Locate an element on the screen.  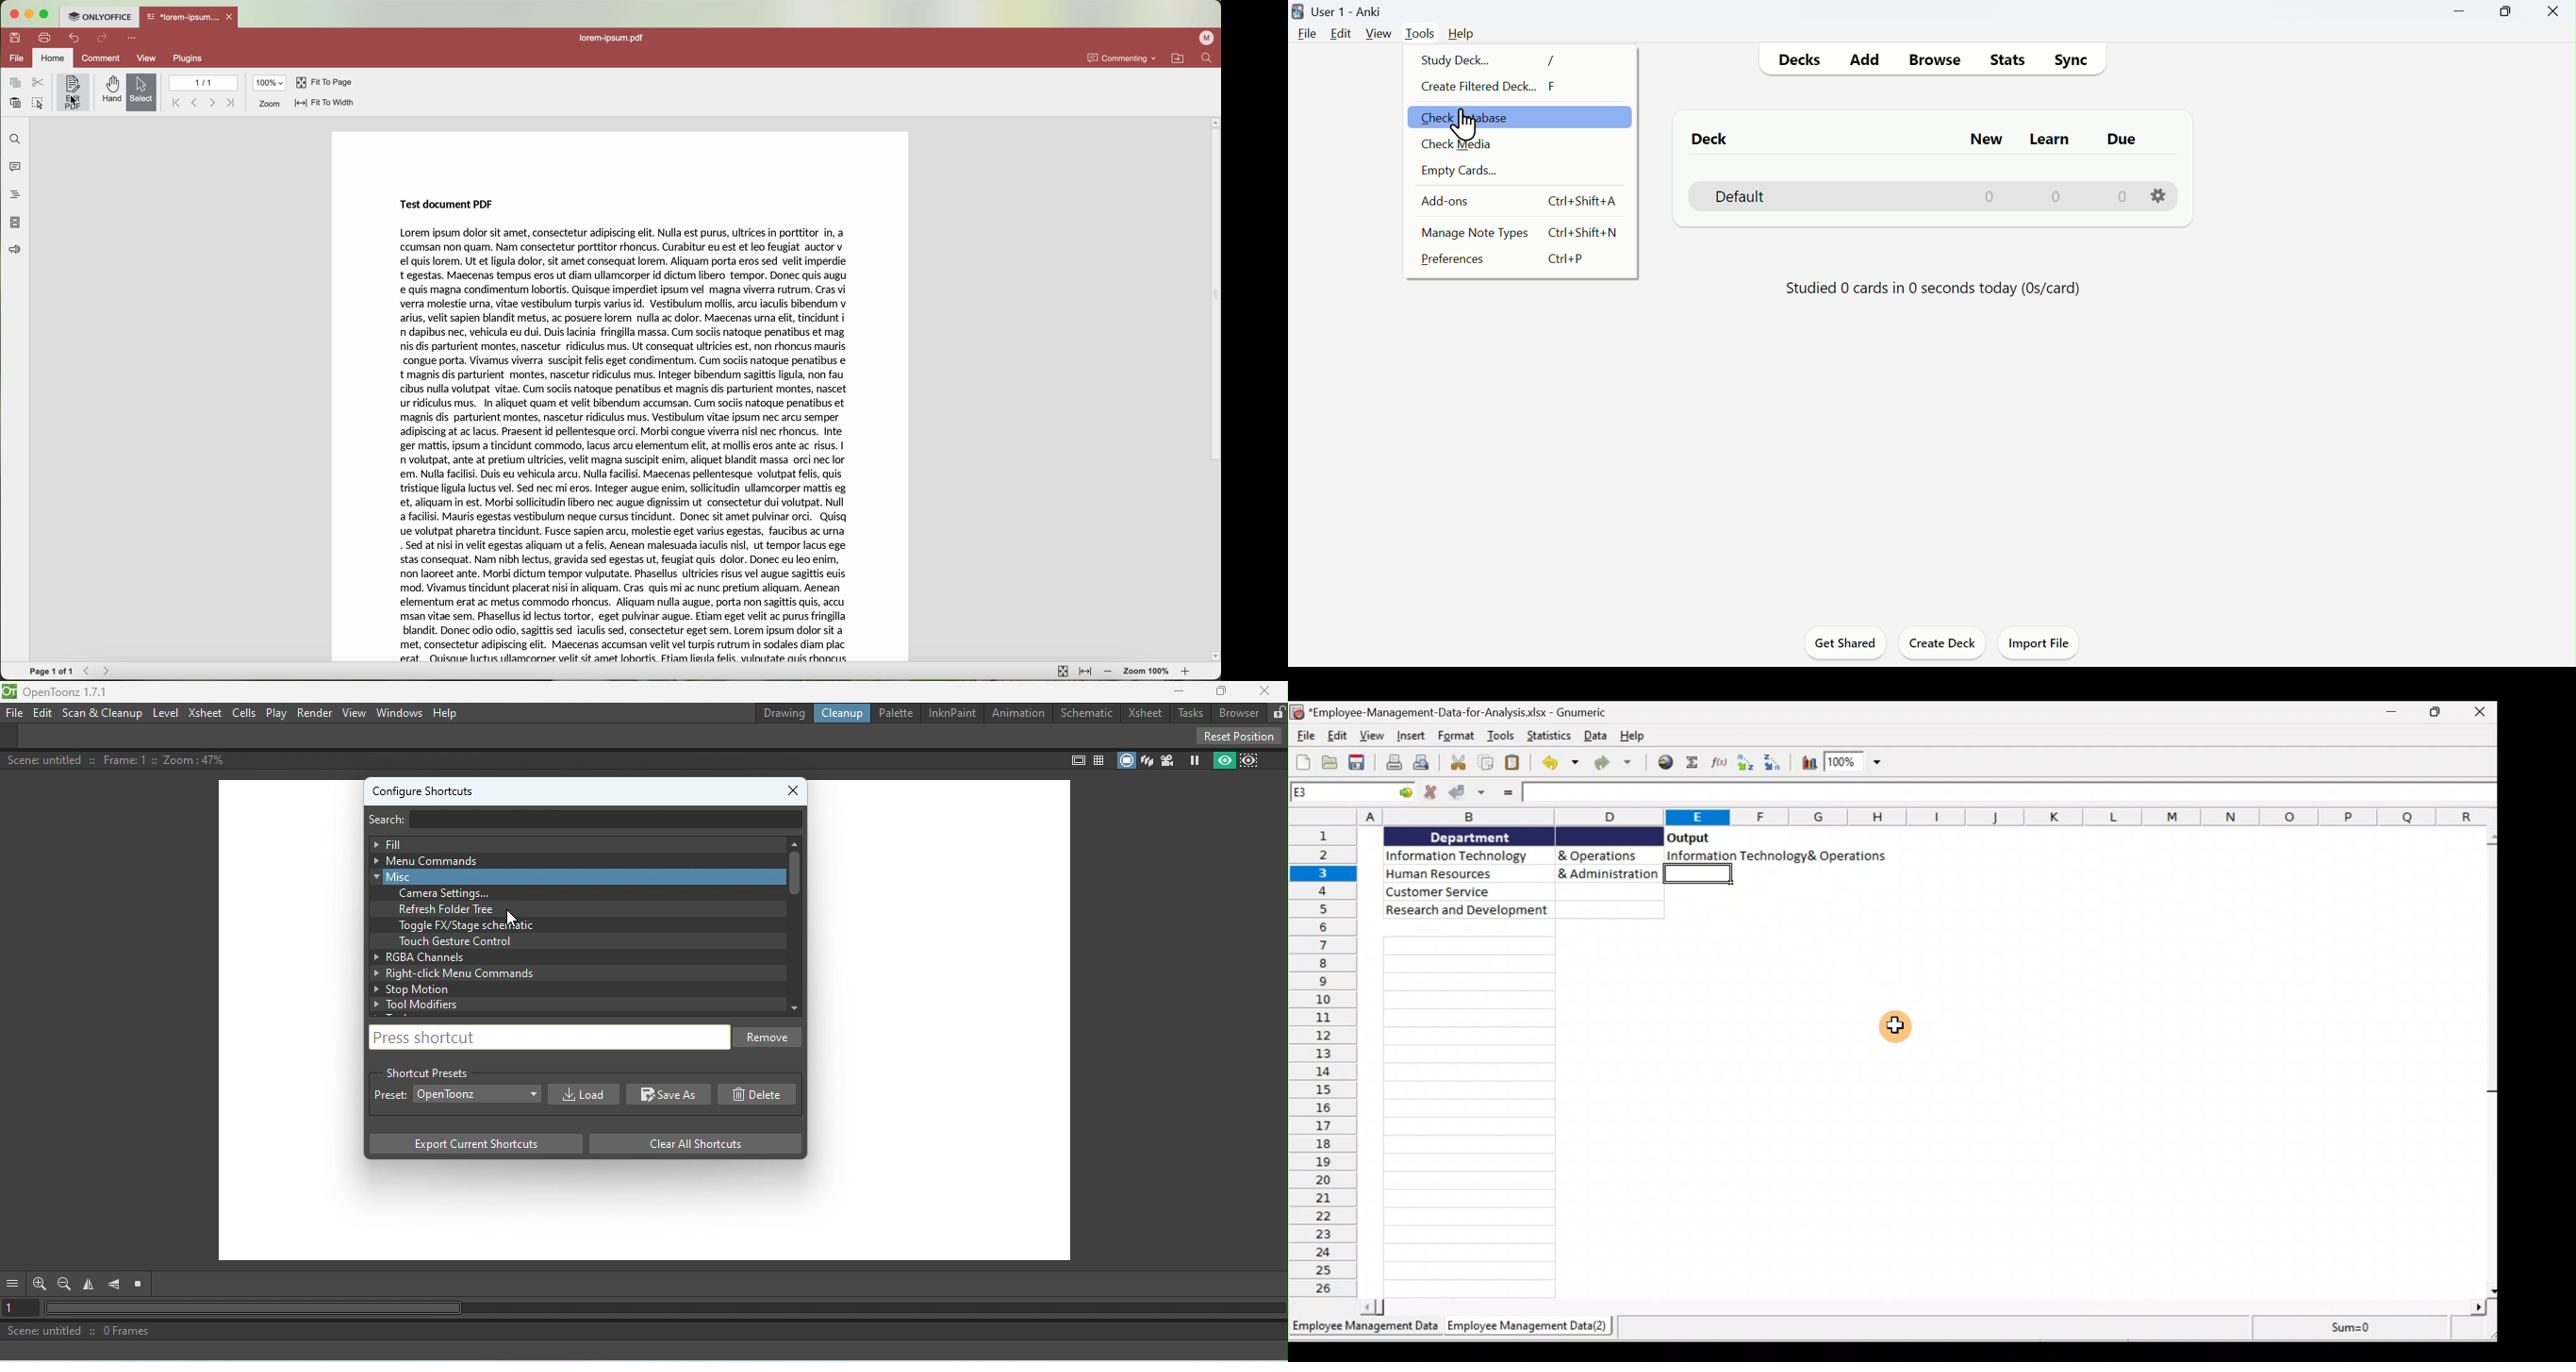
Create filtered deck is located at coordinates (1505, 87).